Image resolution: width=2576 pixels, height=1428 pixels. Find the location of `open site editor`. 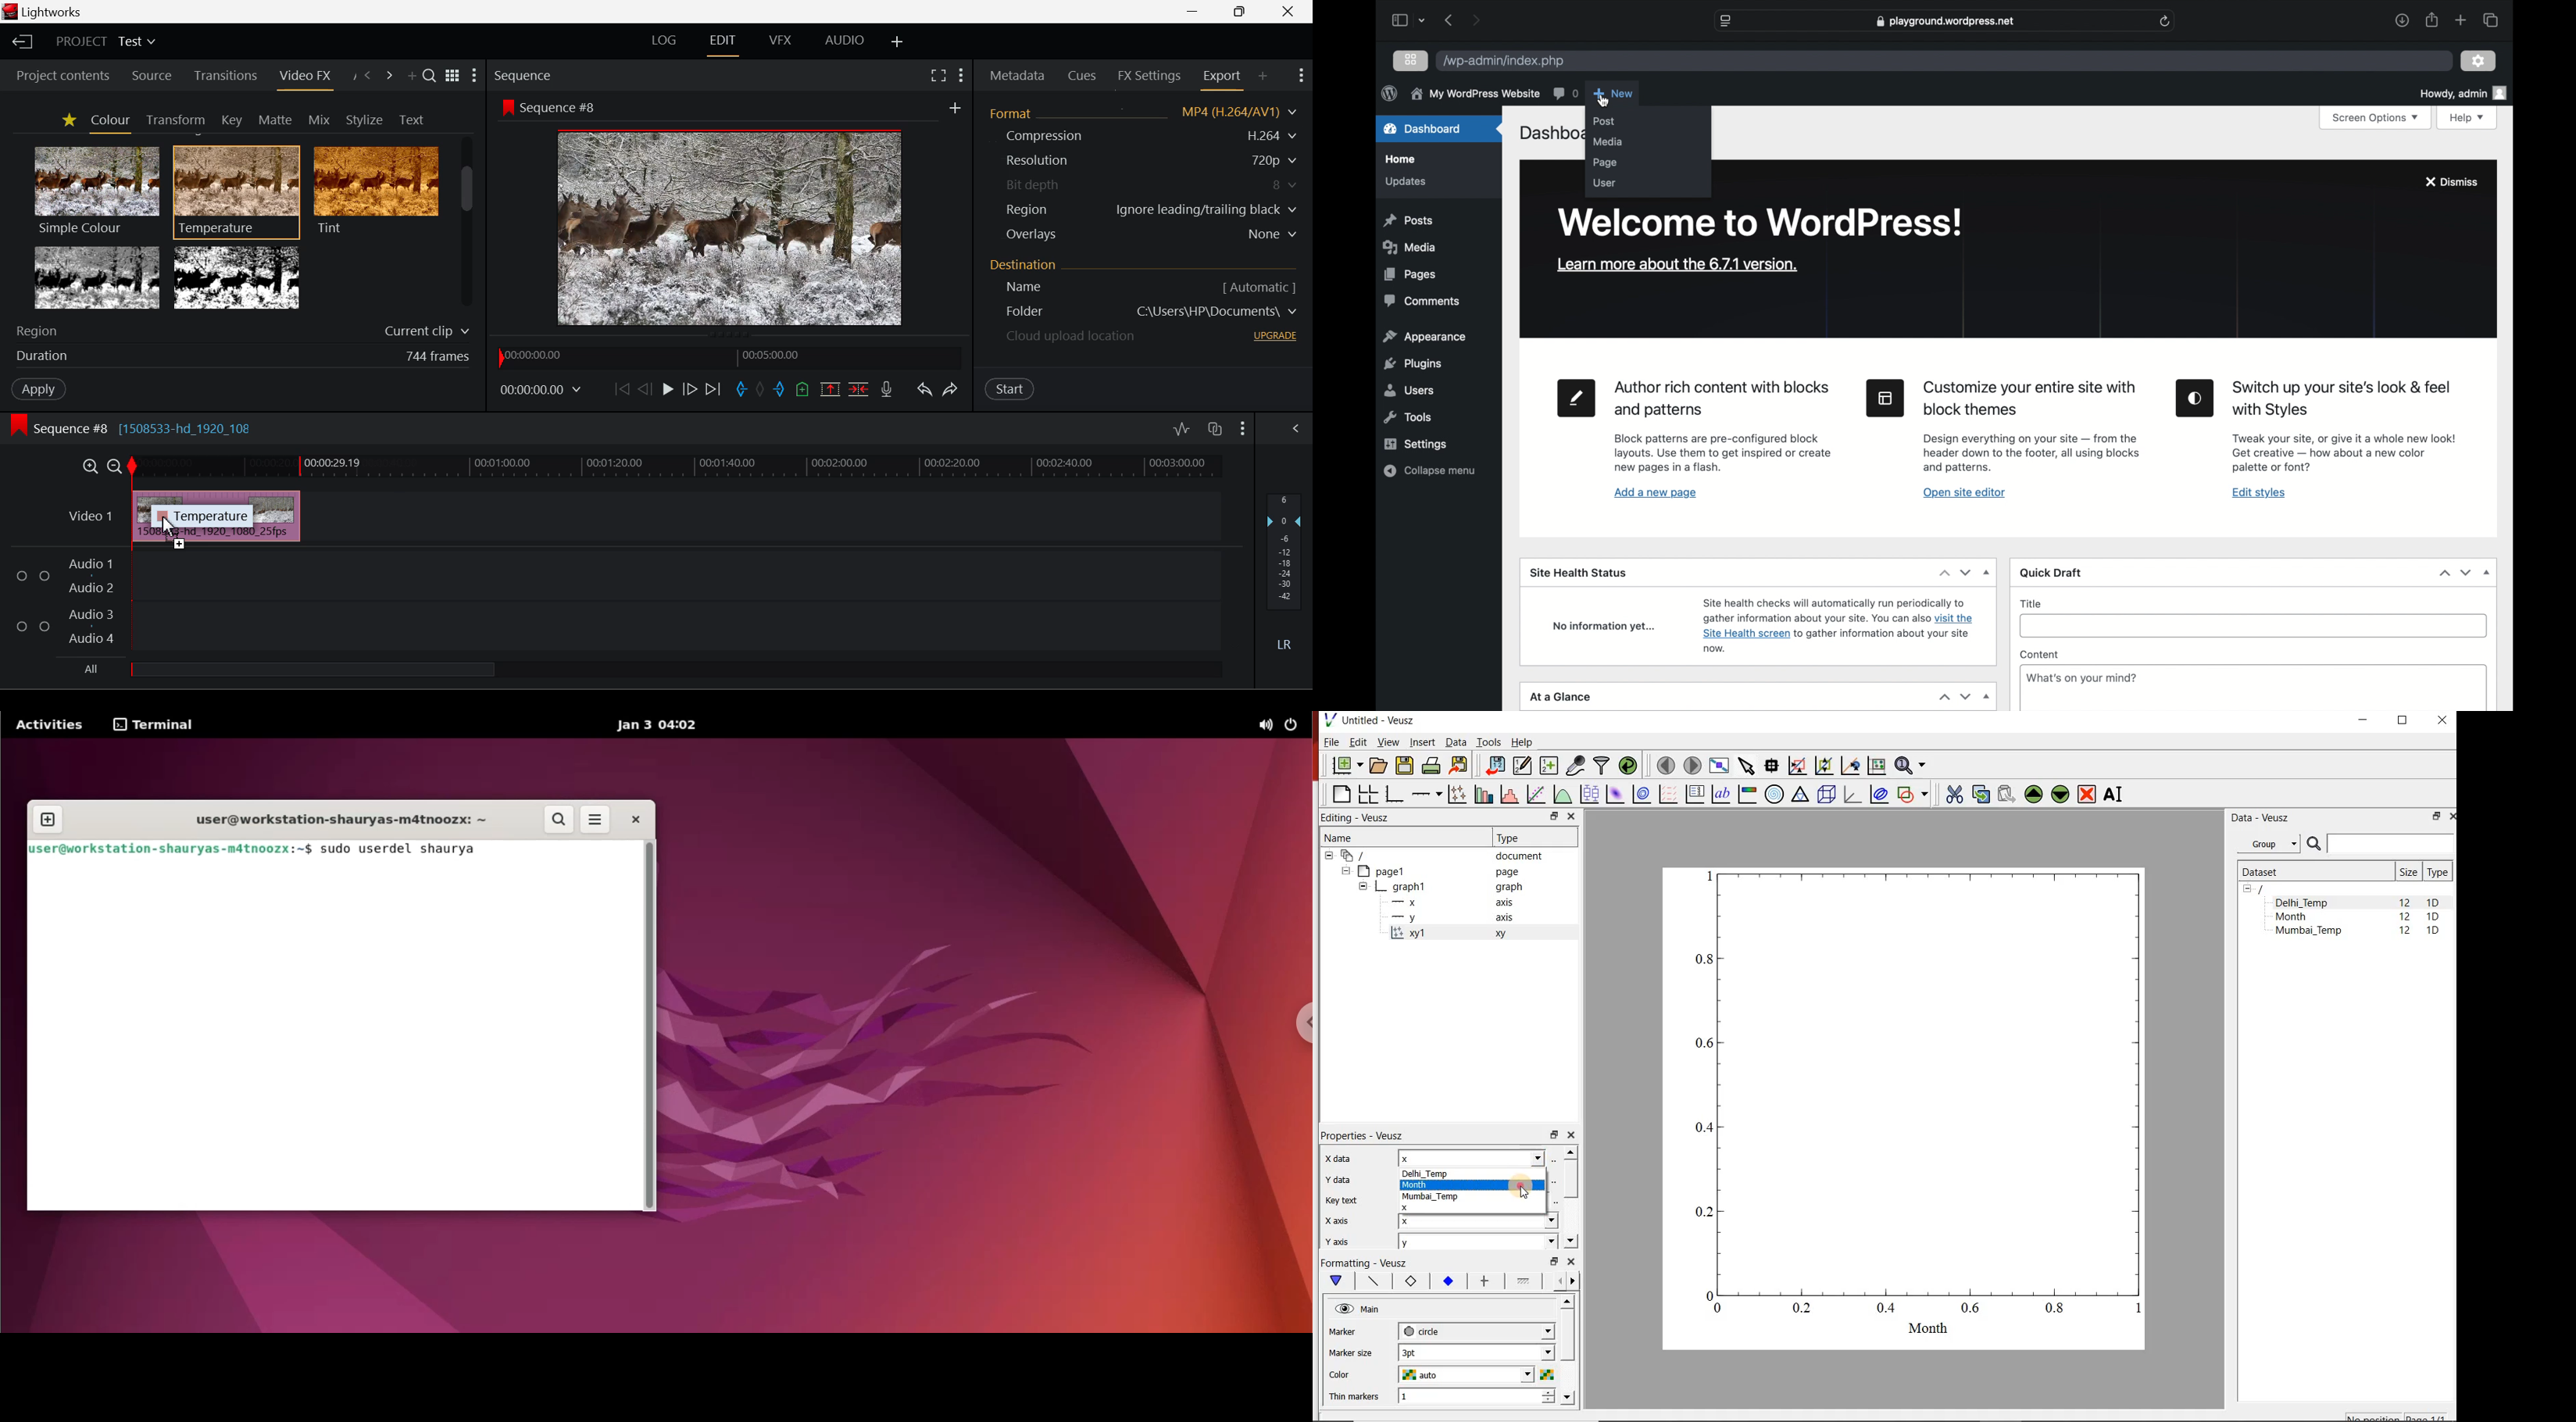

open site editor is located at coordinates (1965, 493).